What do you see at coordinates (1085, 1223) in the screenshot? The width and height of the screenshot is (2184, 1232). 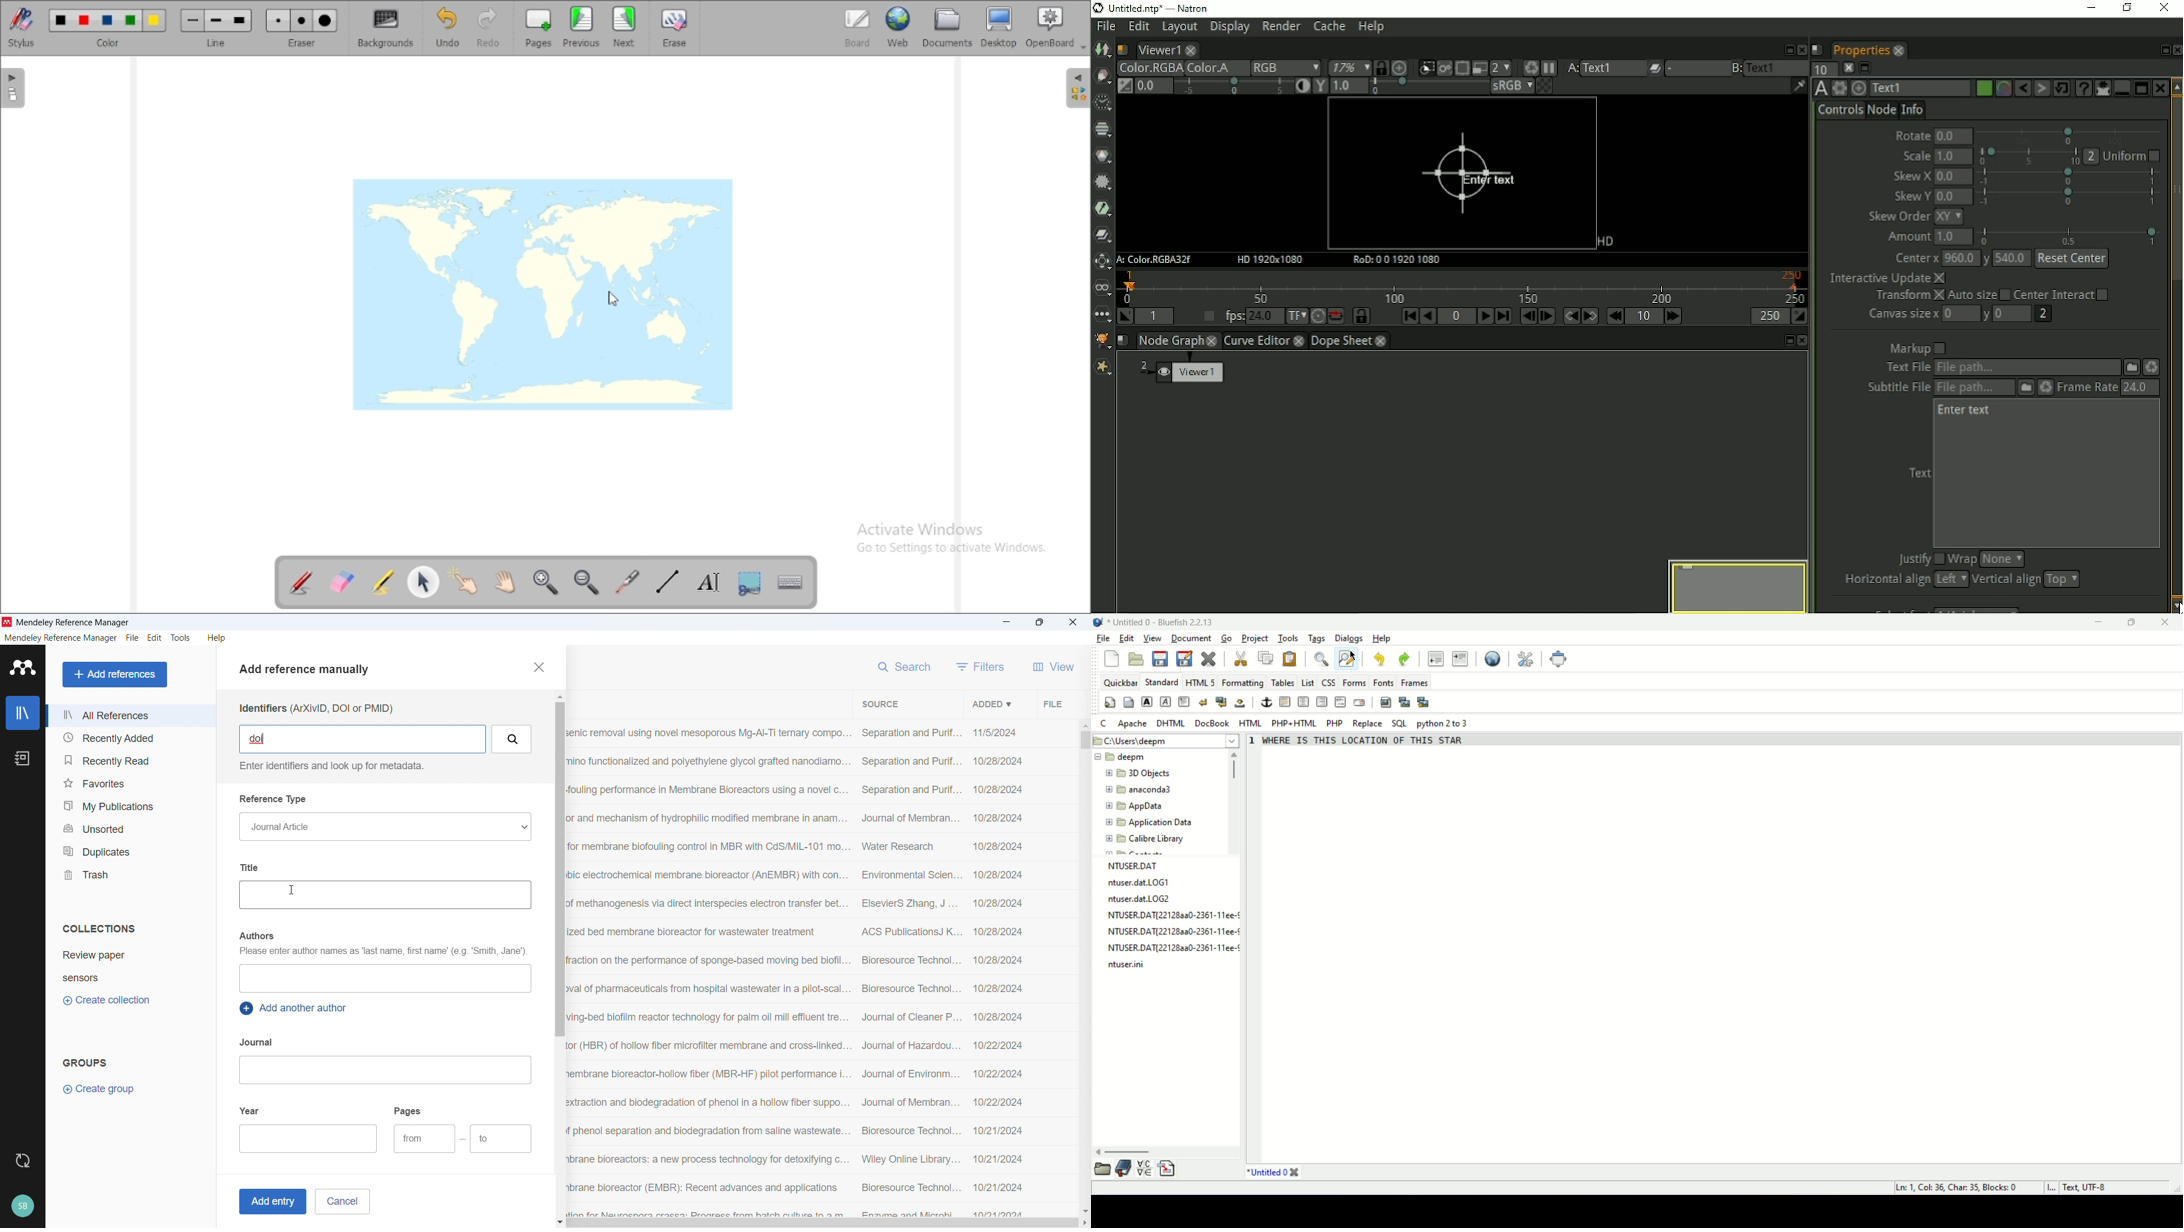 I see `Scroll right ` at bounding box center [1085, 1223].